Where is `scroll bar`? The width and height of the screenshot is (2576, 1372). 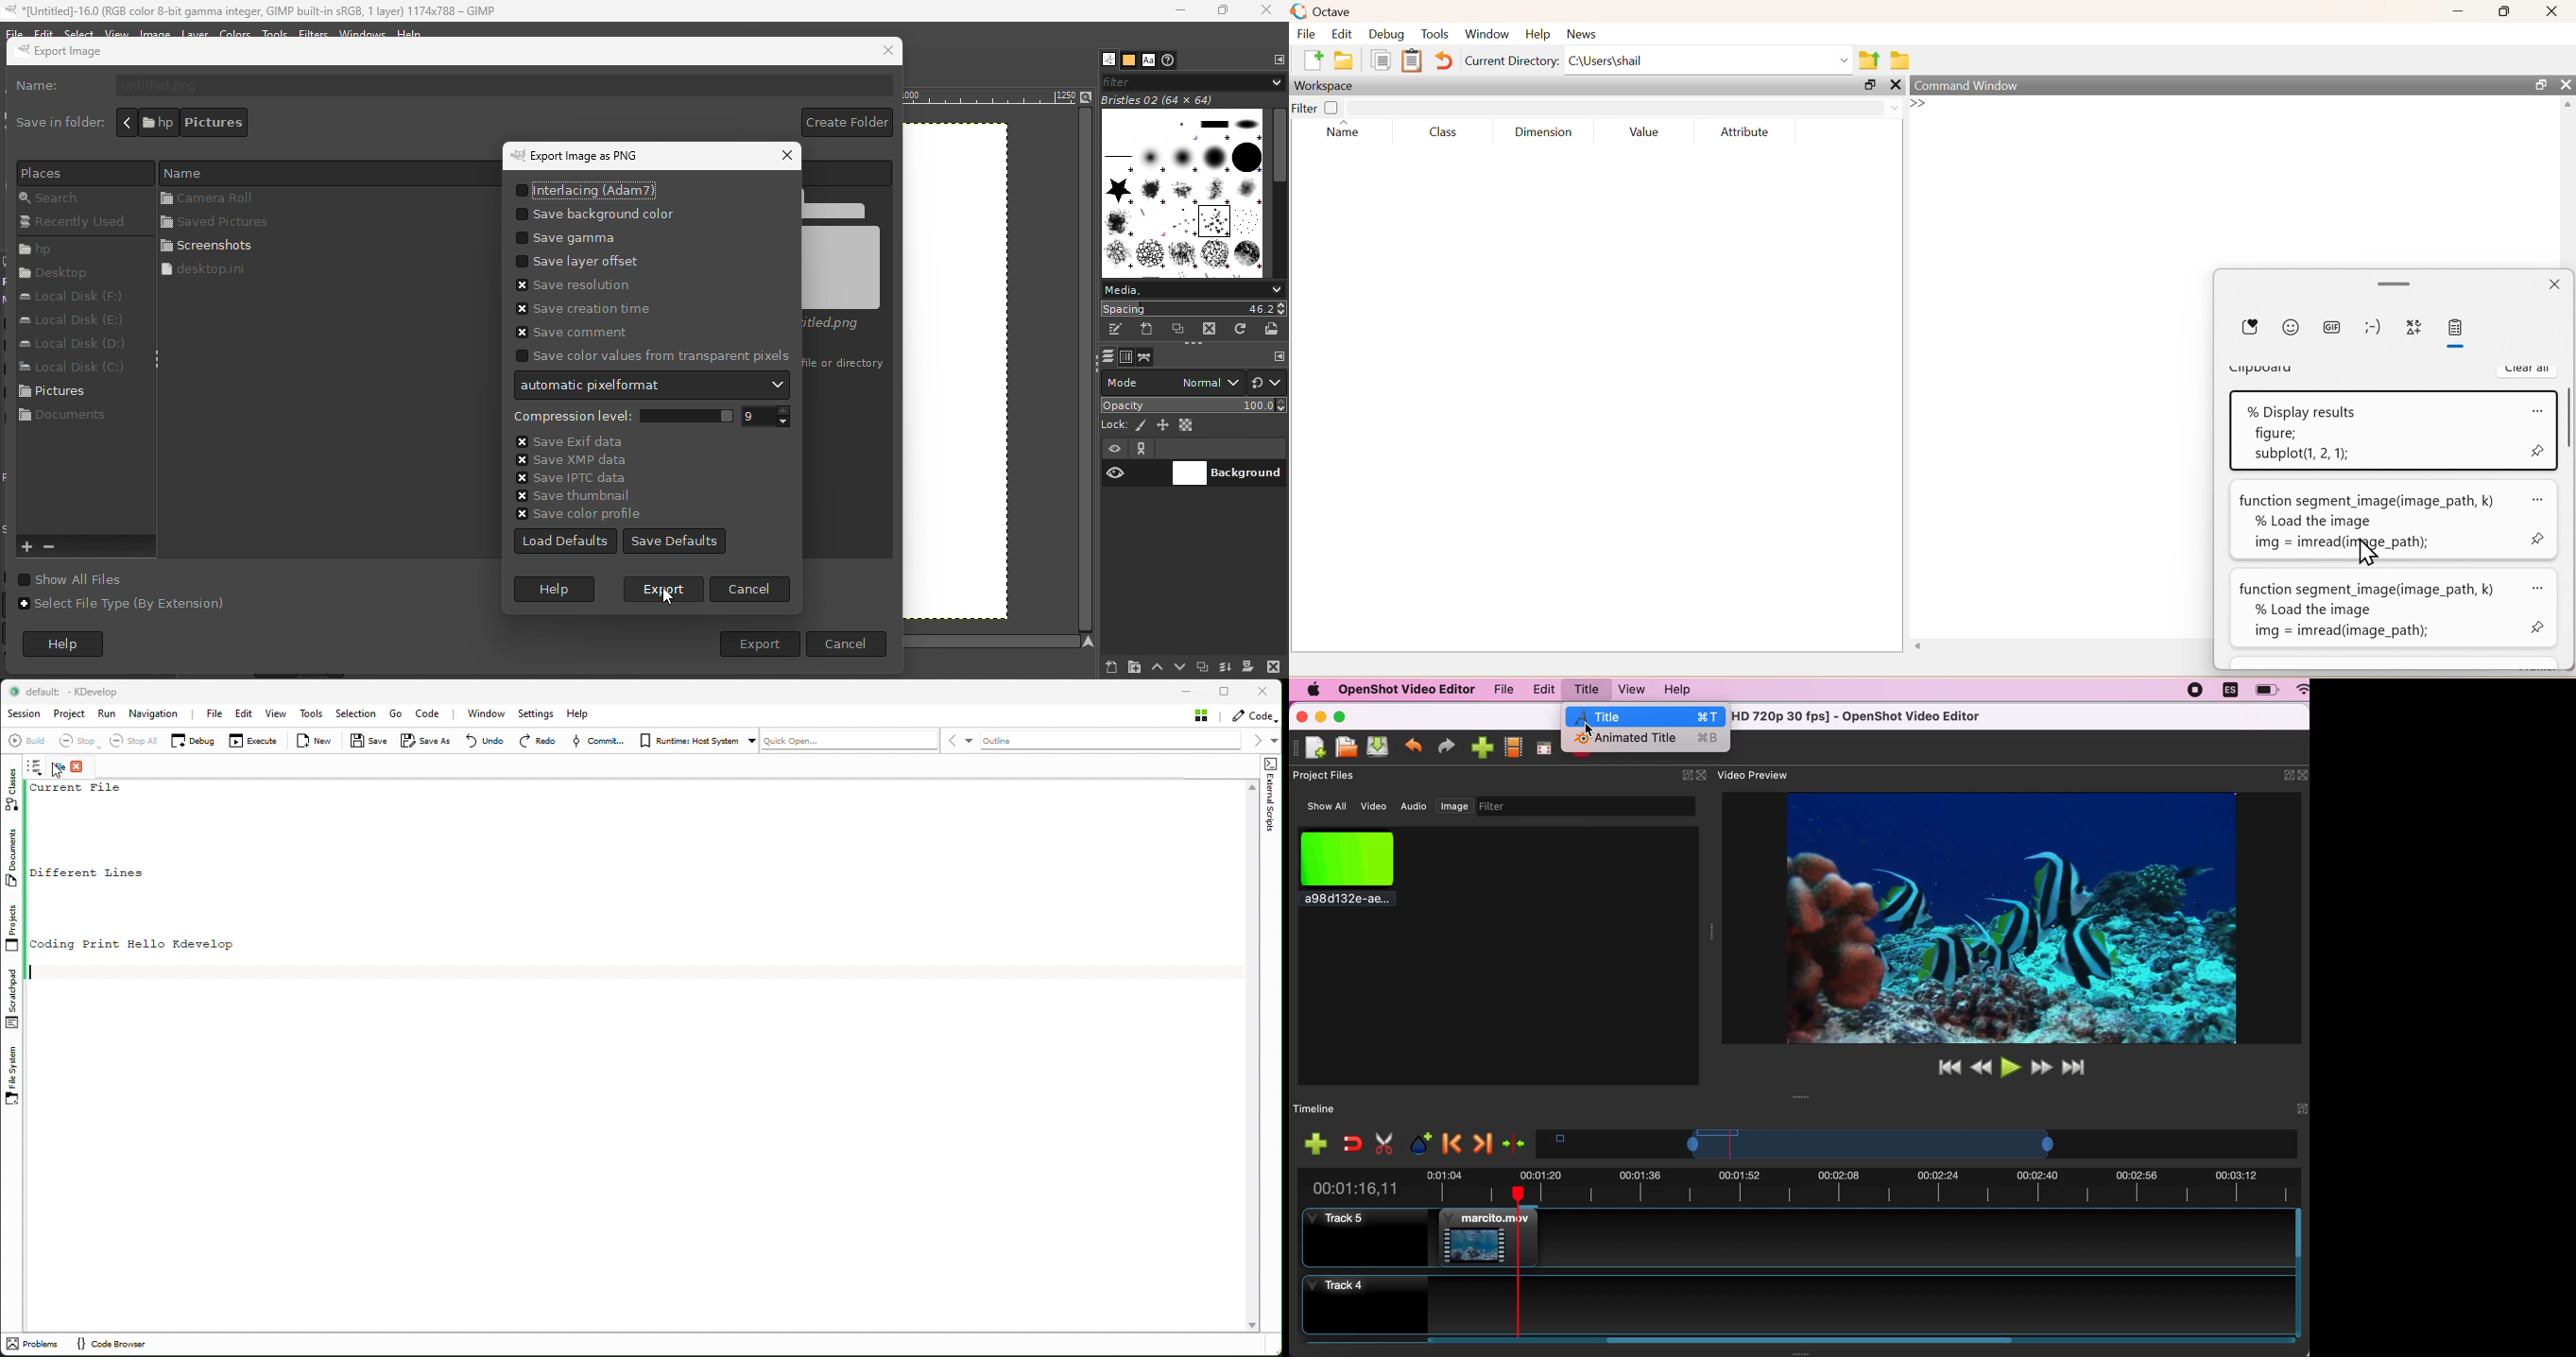 scroll bar is located at coordinates (2567, 424).